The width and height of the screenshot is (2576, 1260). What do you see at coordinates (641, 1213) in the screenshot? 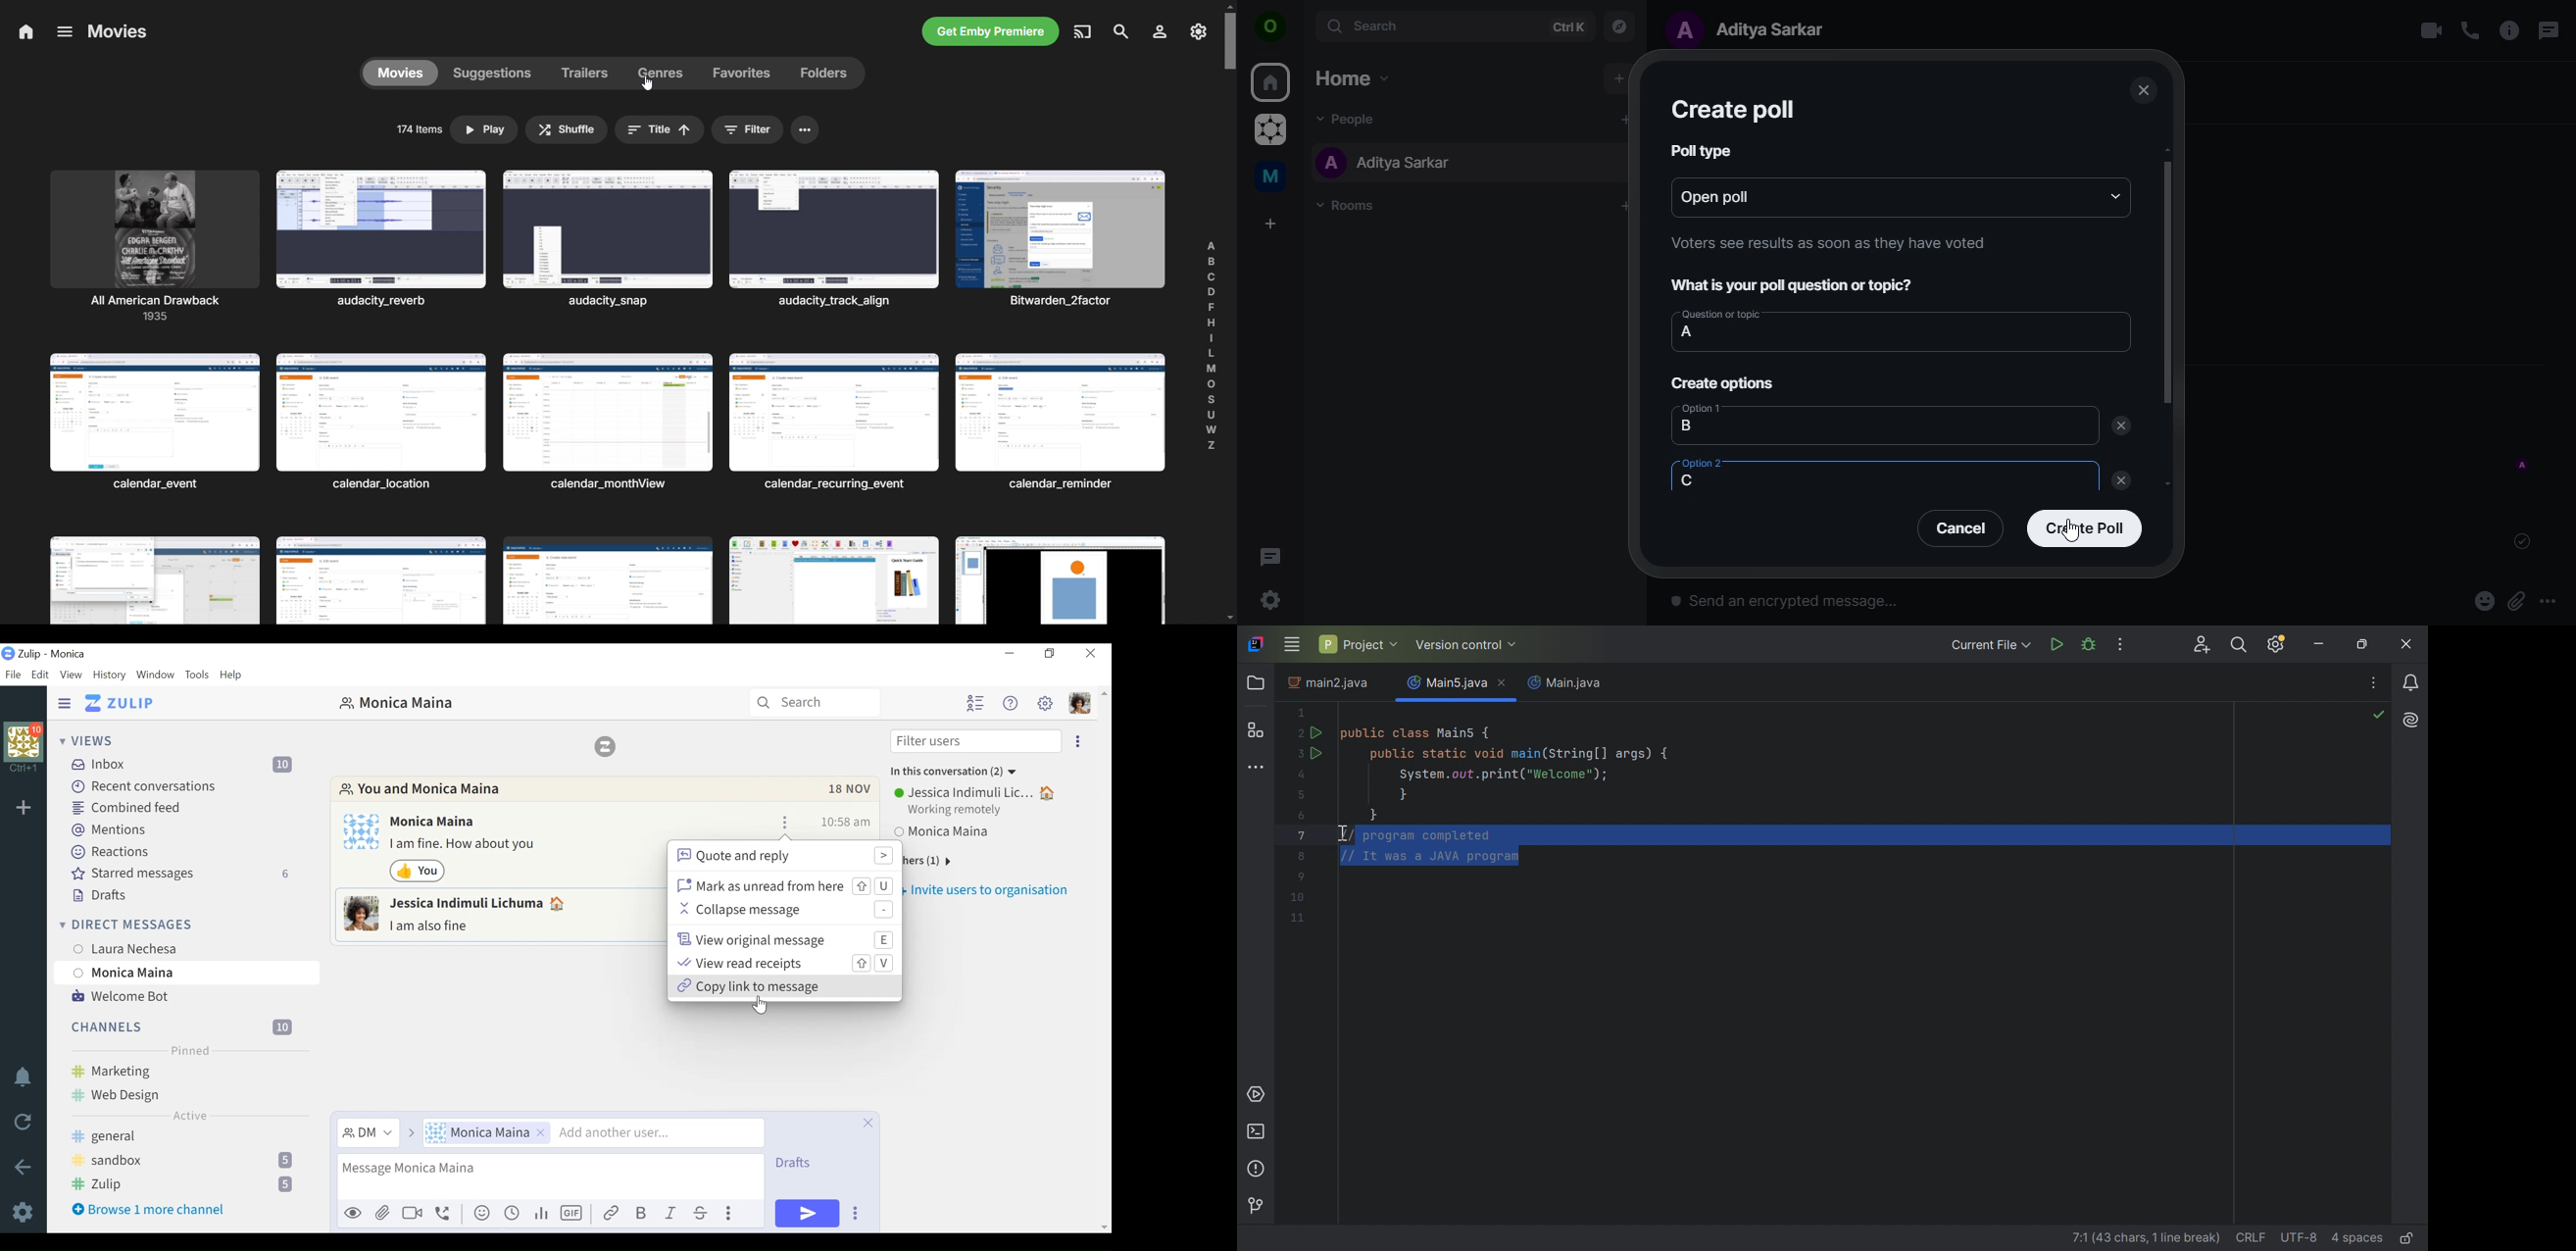
I see `Bold` at bounding box center [641, 1213].